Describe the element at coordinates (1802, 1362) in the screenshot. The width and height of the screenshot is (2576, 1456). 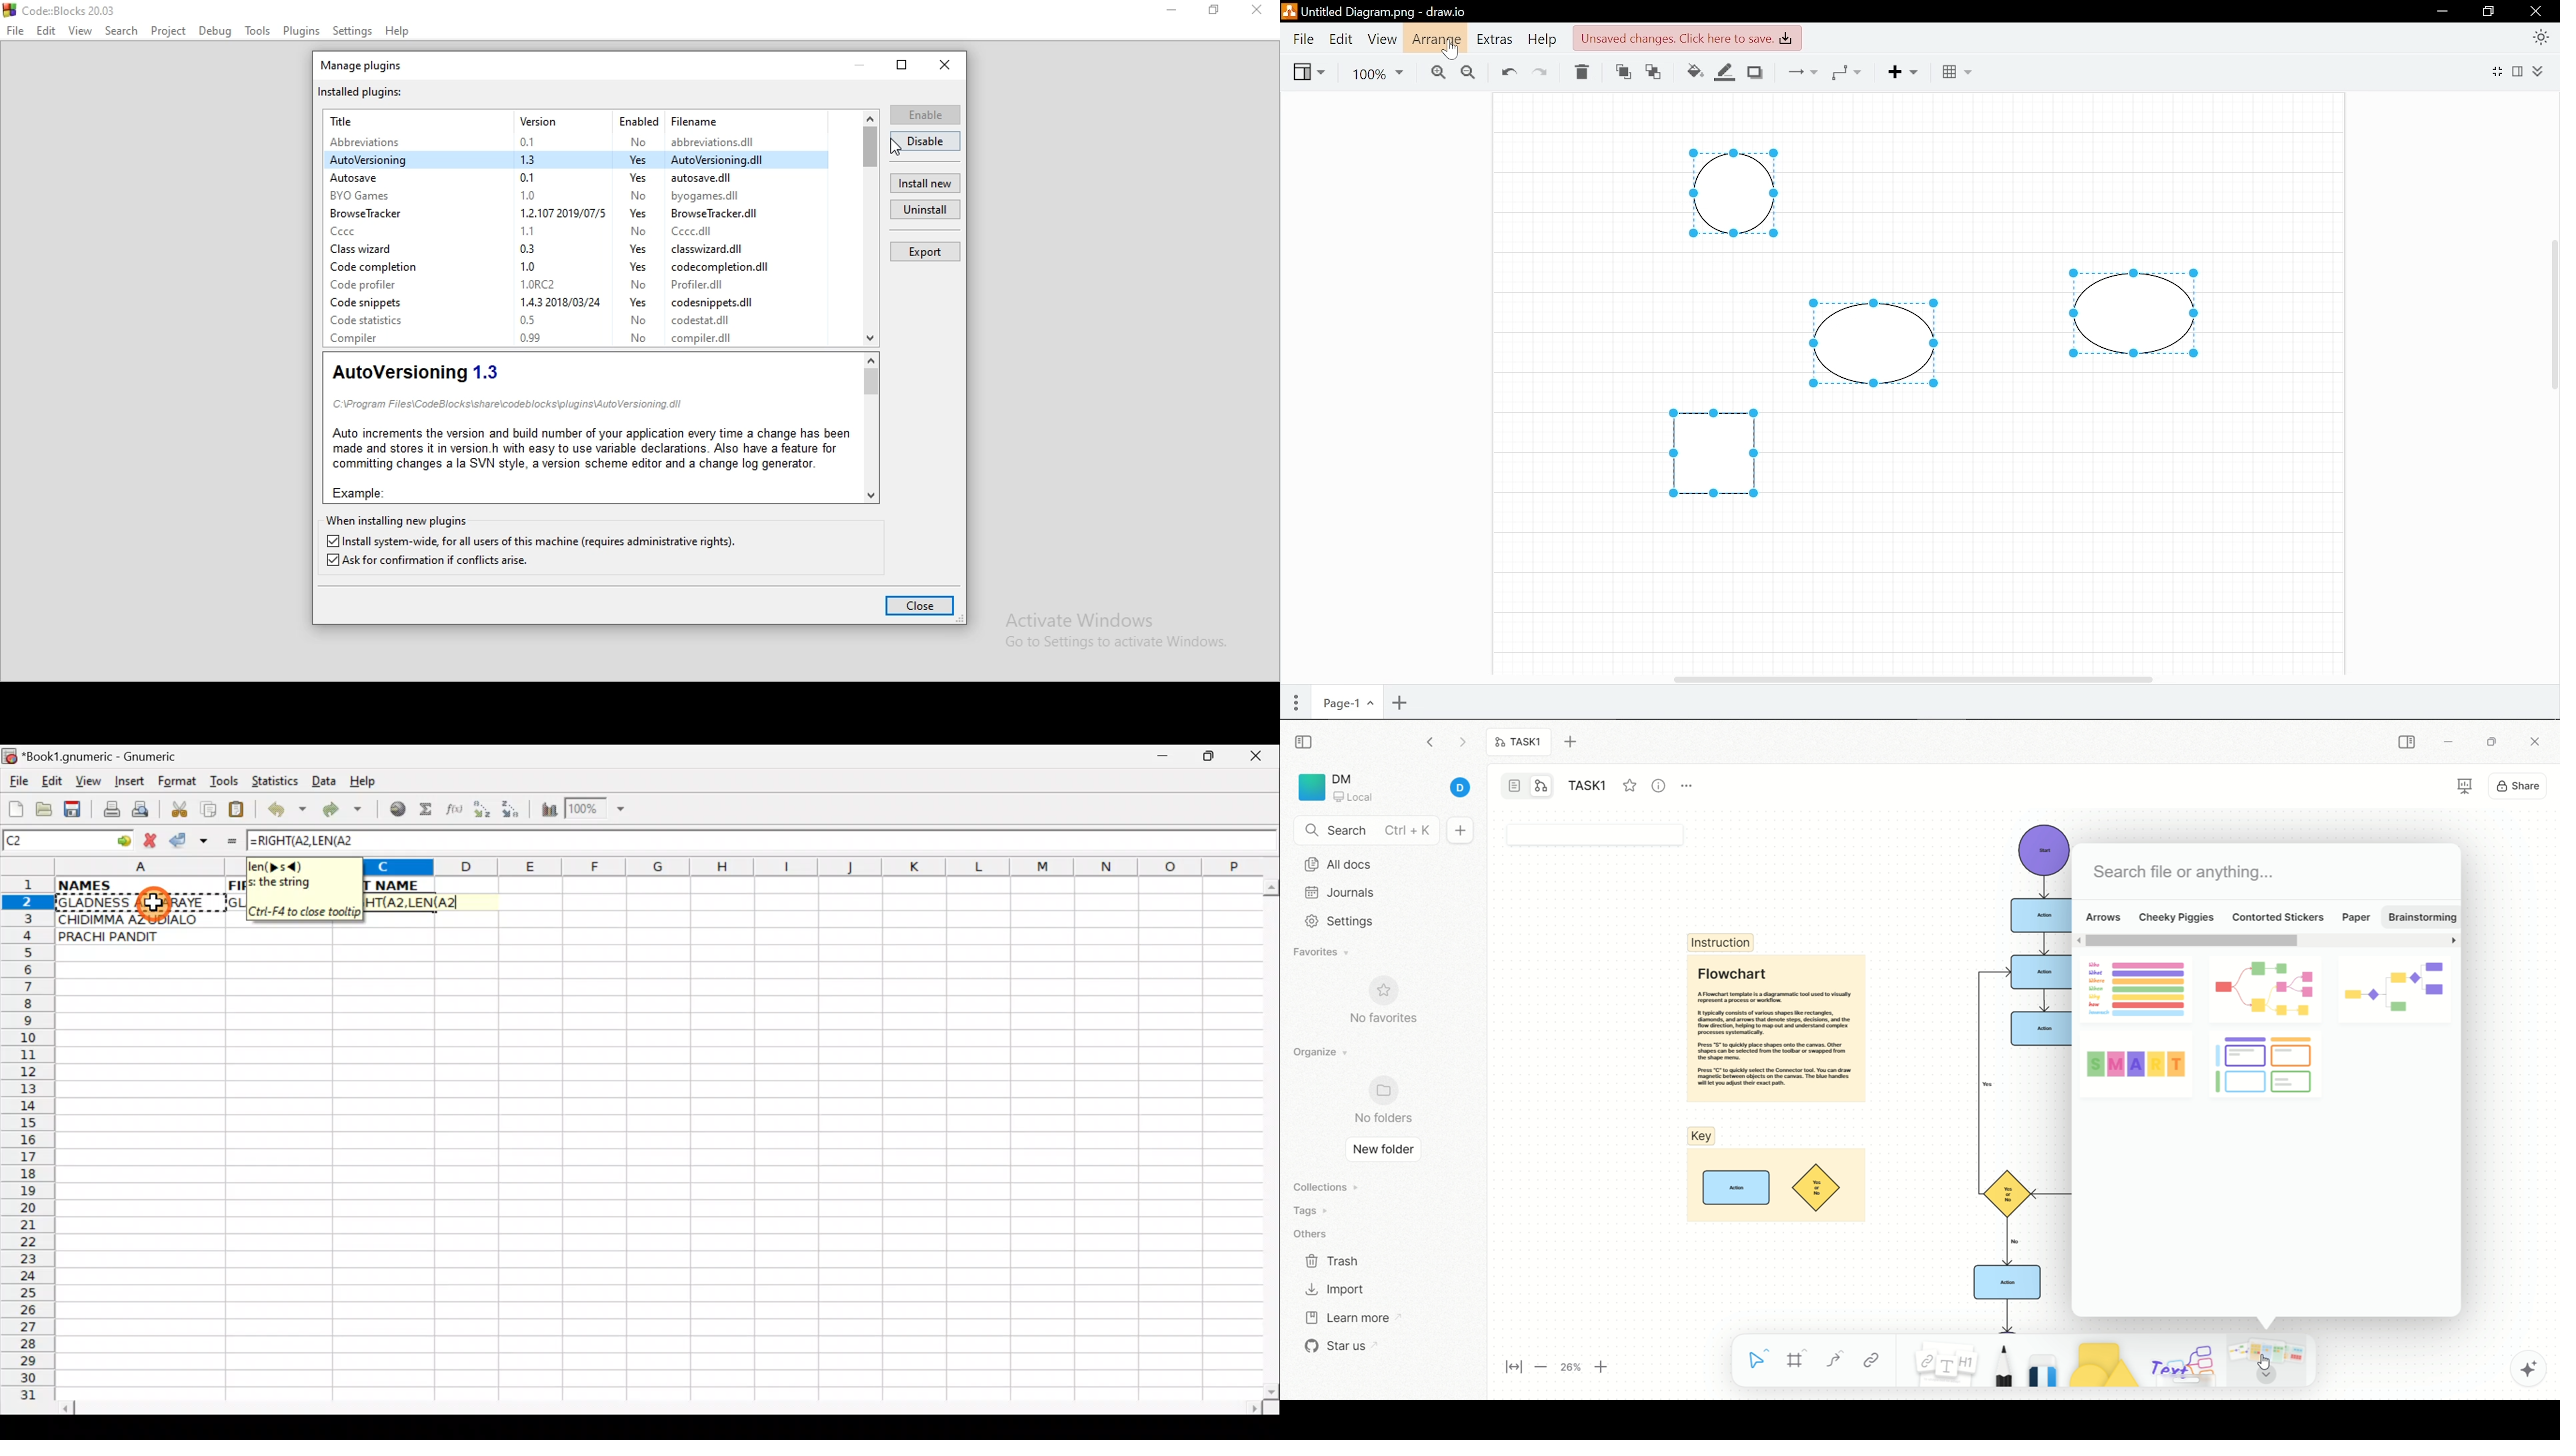
I see `frame` at that location.